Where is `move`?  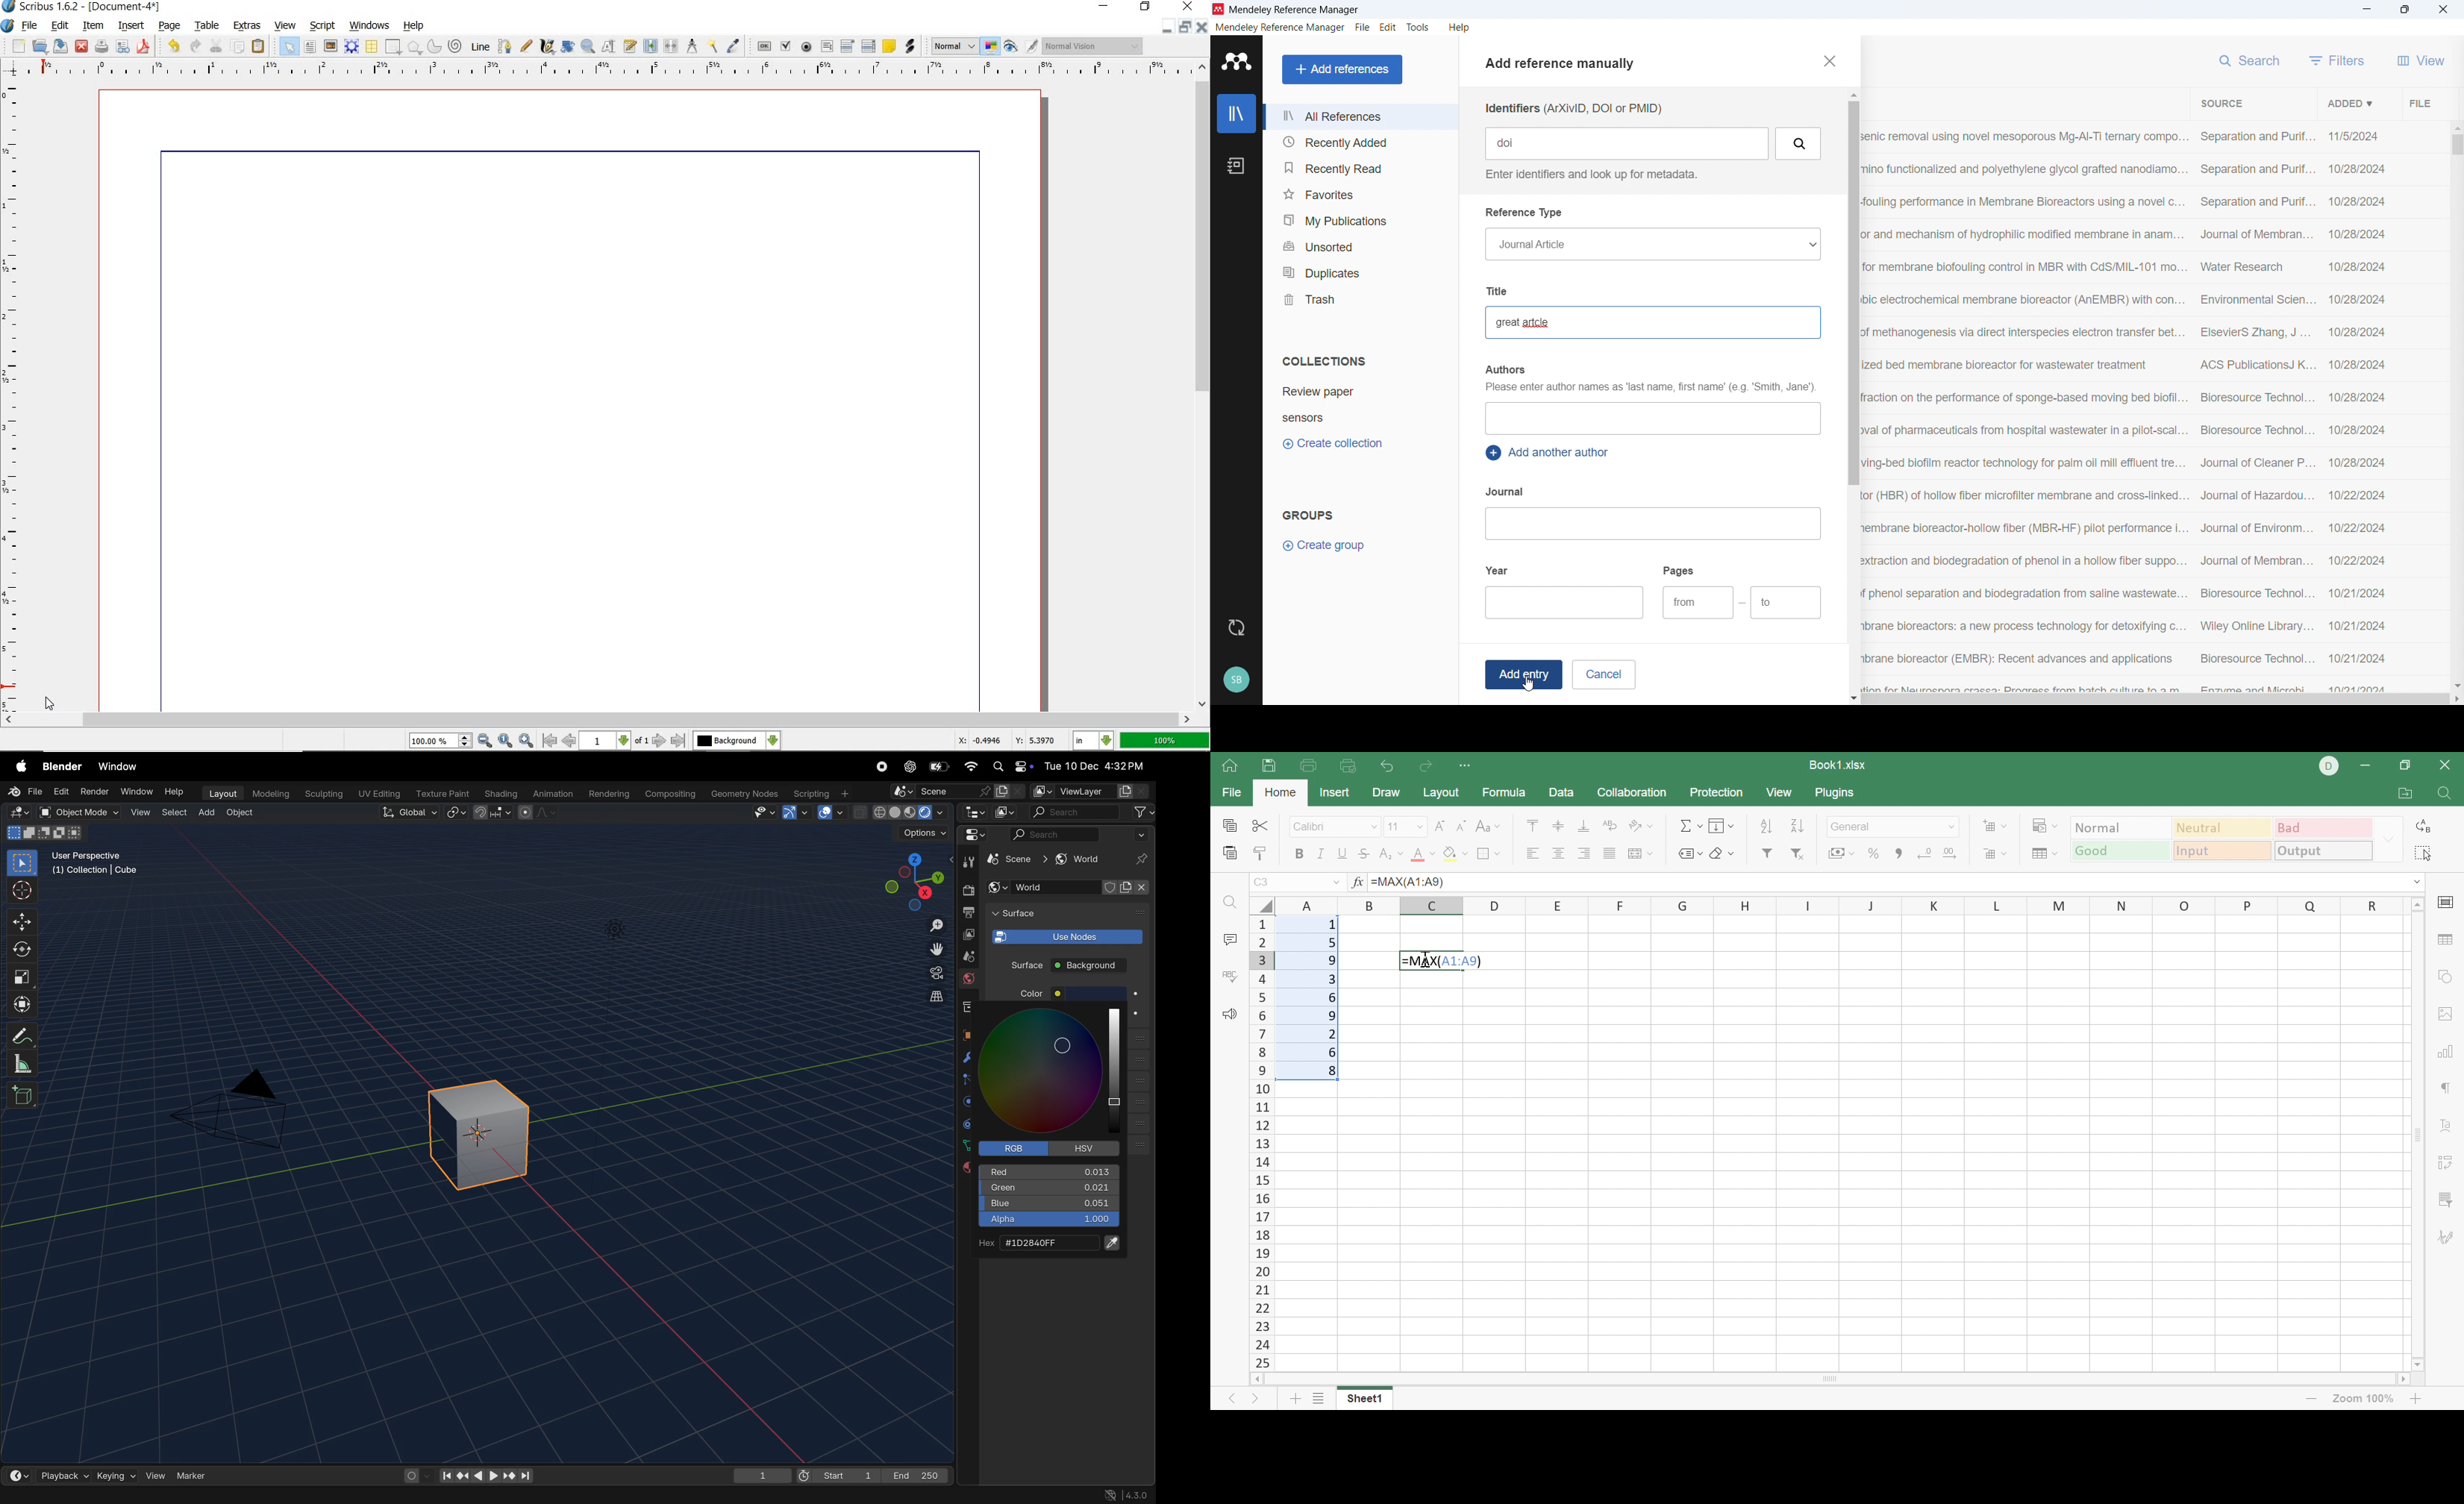
move is located at coordinates (23, 921).